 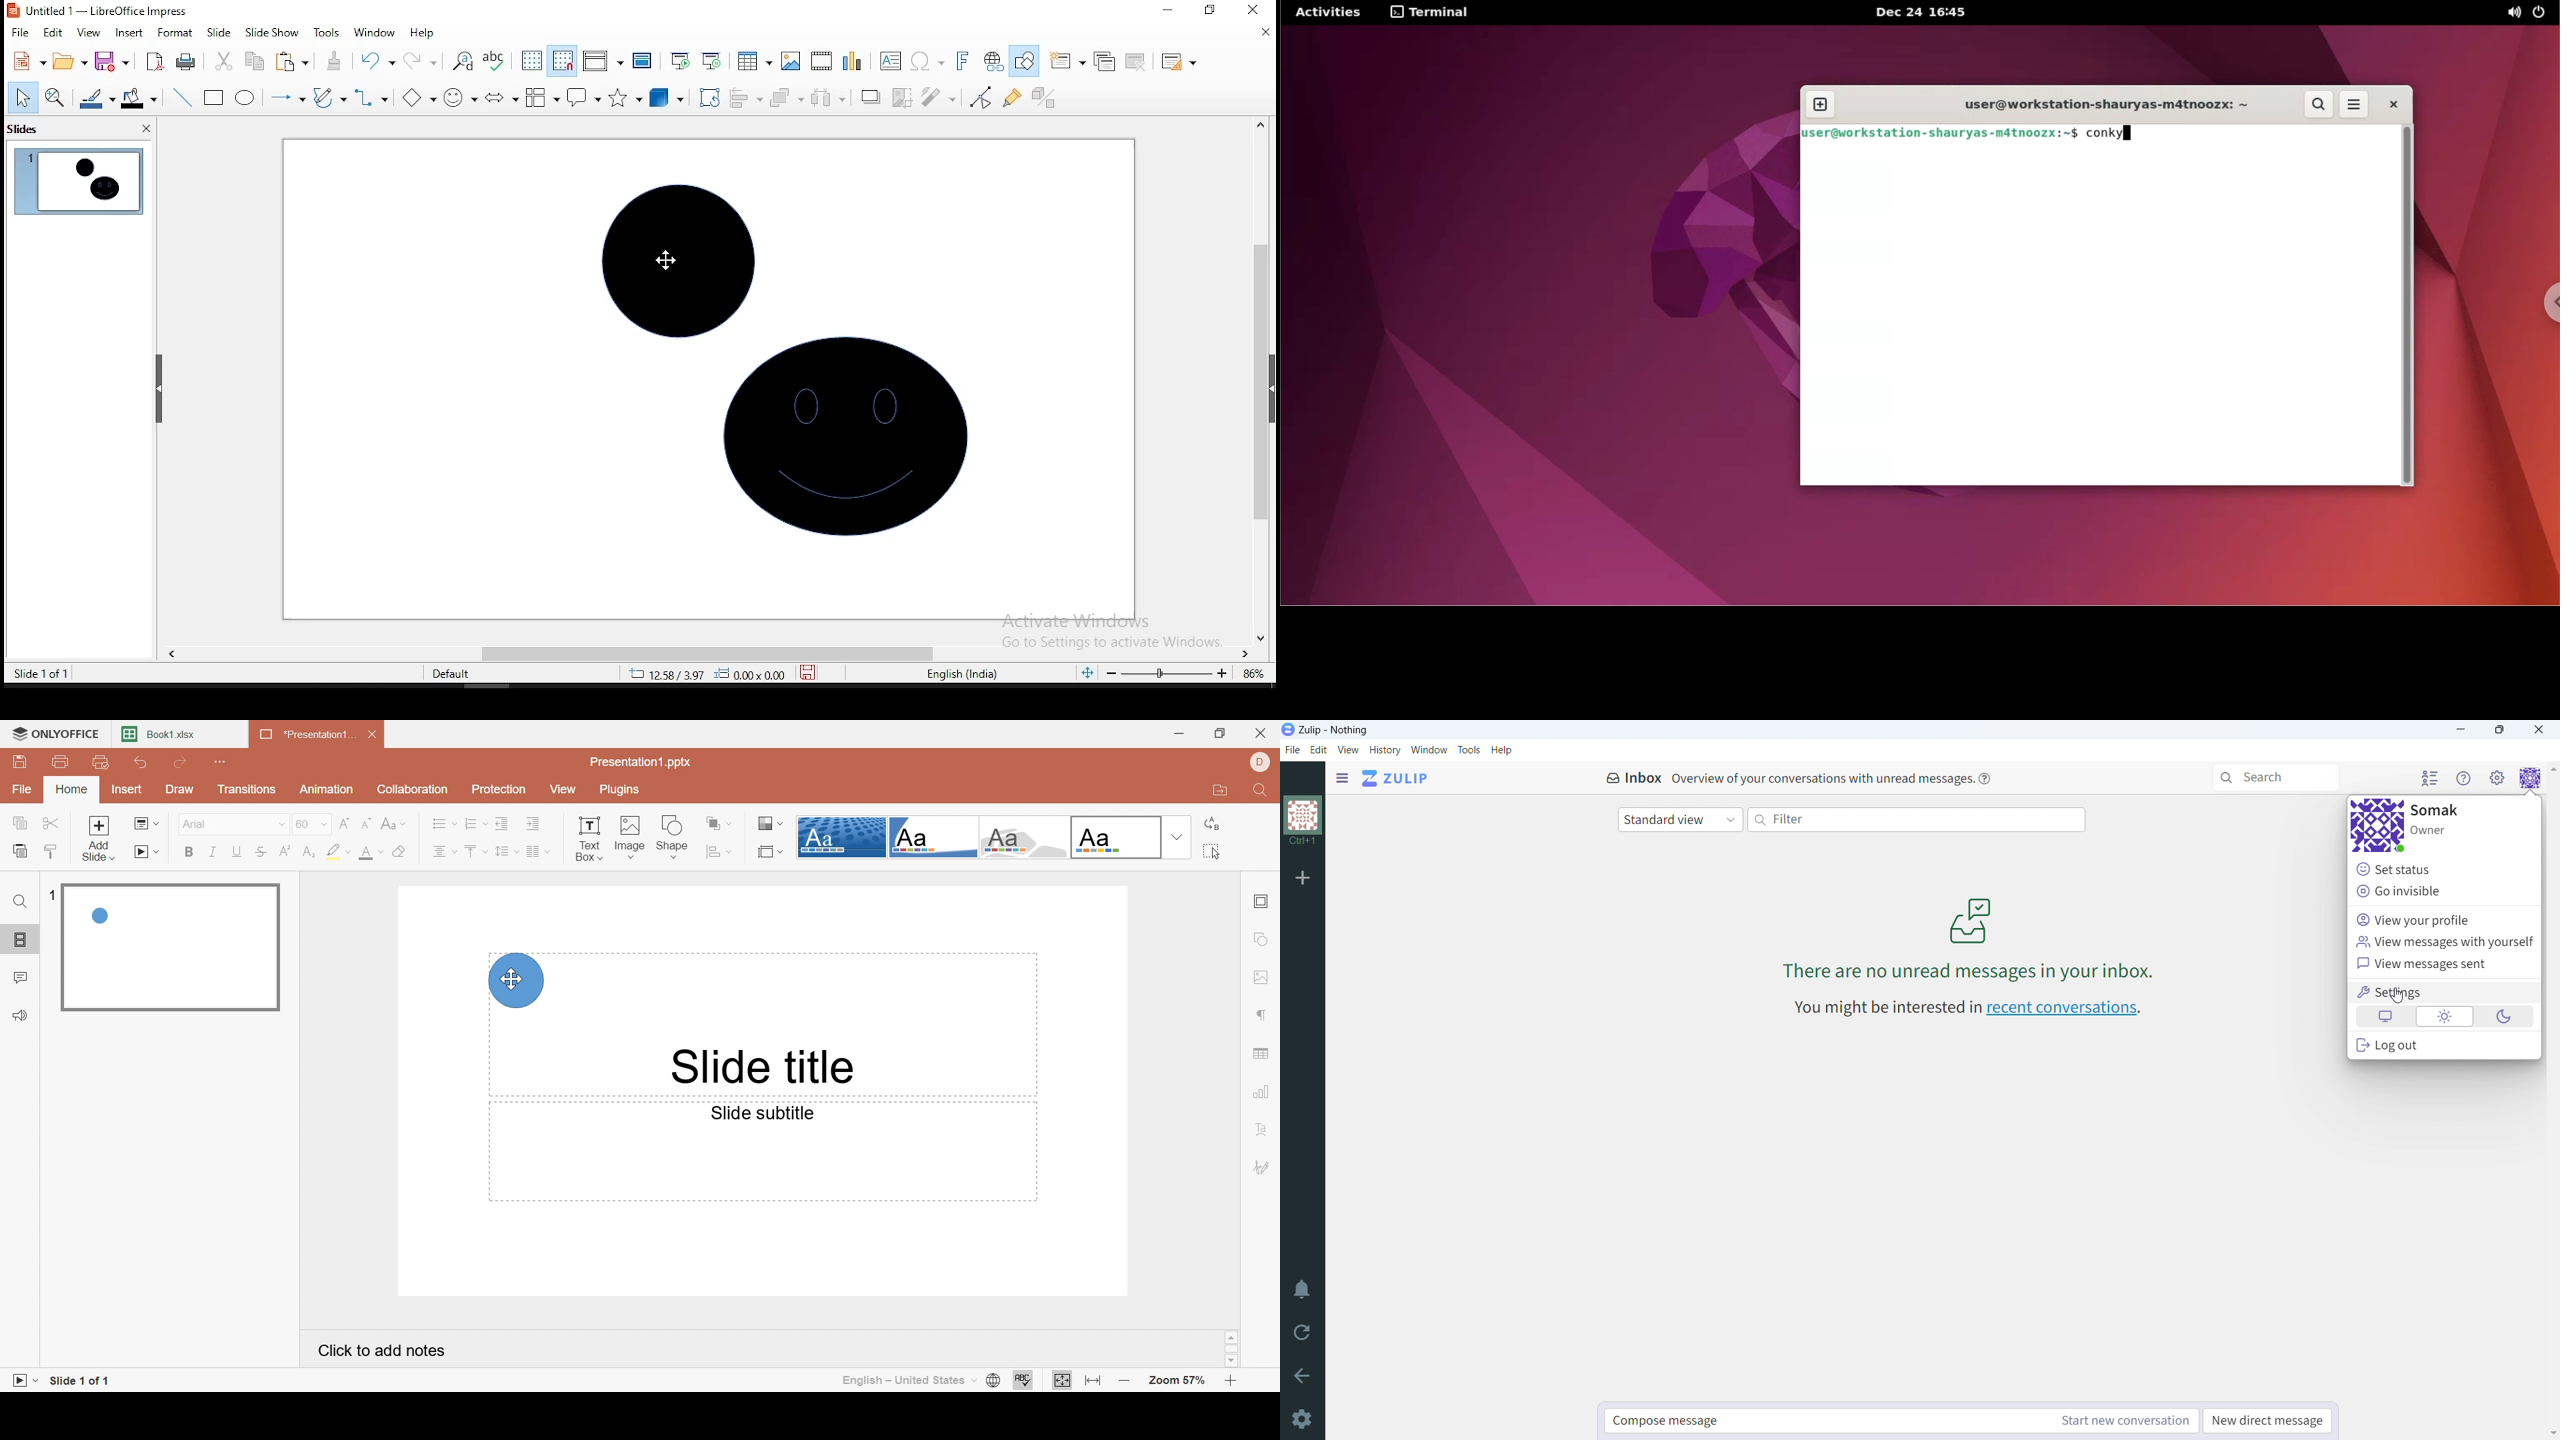 What do you see at coordinates (1115, 837) in the screenshot?
I see `Blank` at bounding box center [1115, 837].